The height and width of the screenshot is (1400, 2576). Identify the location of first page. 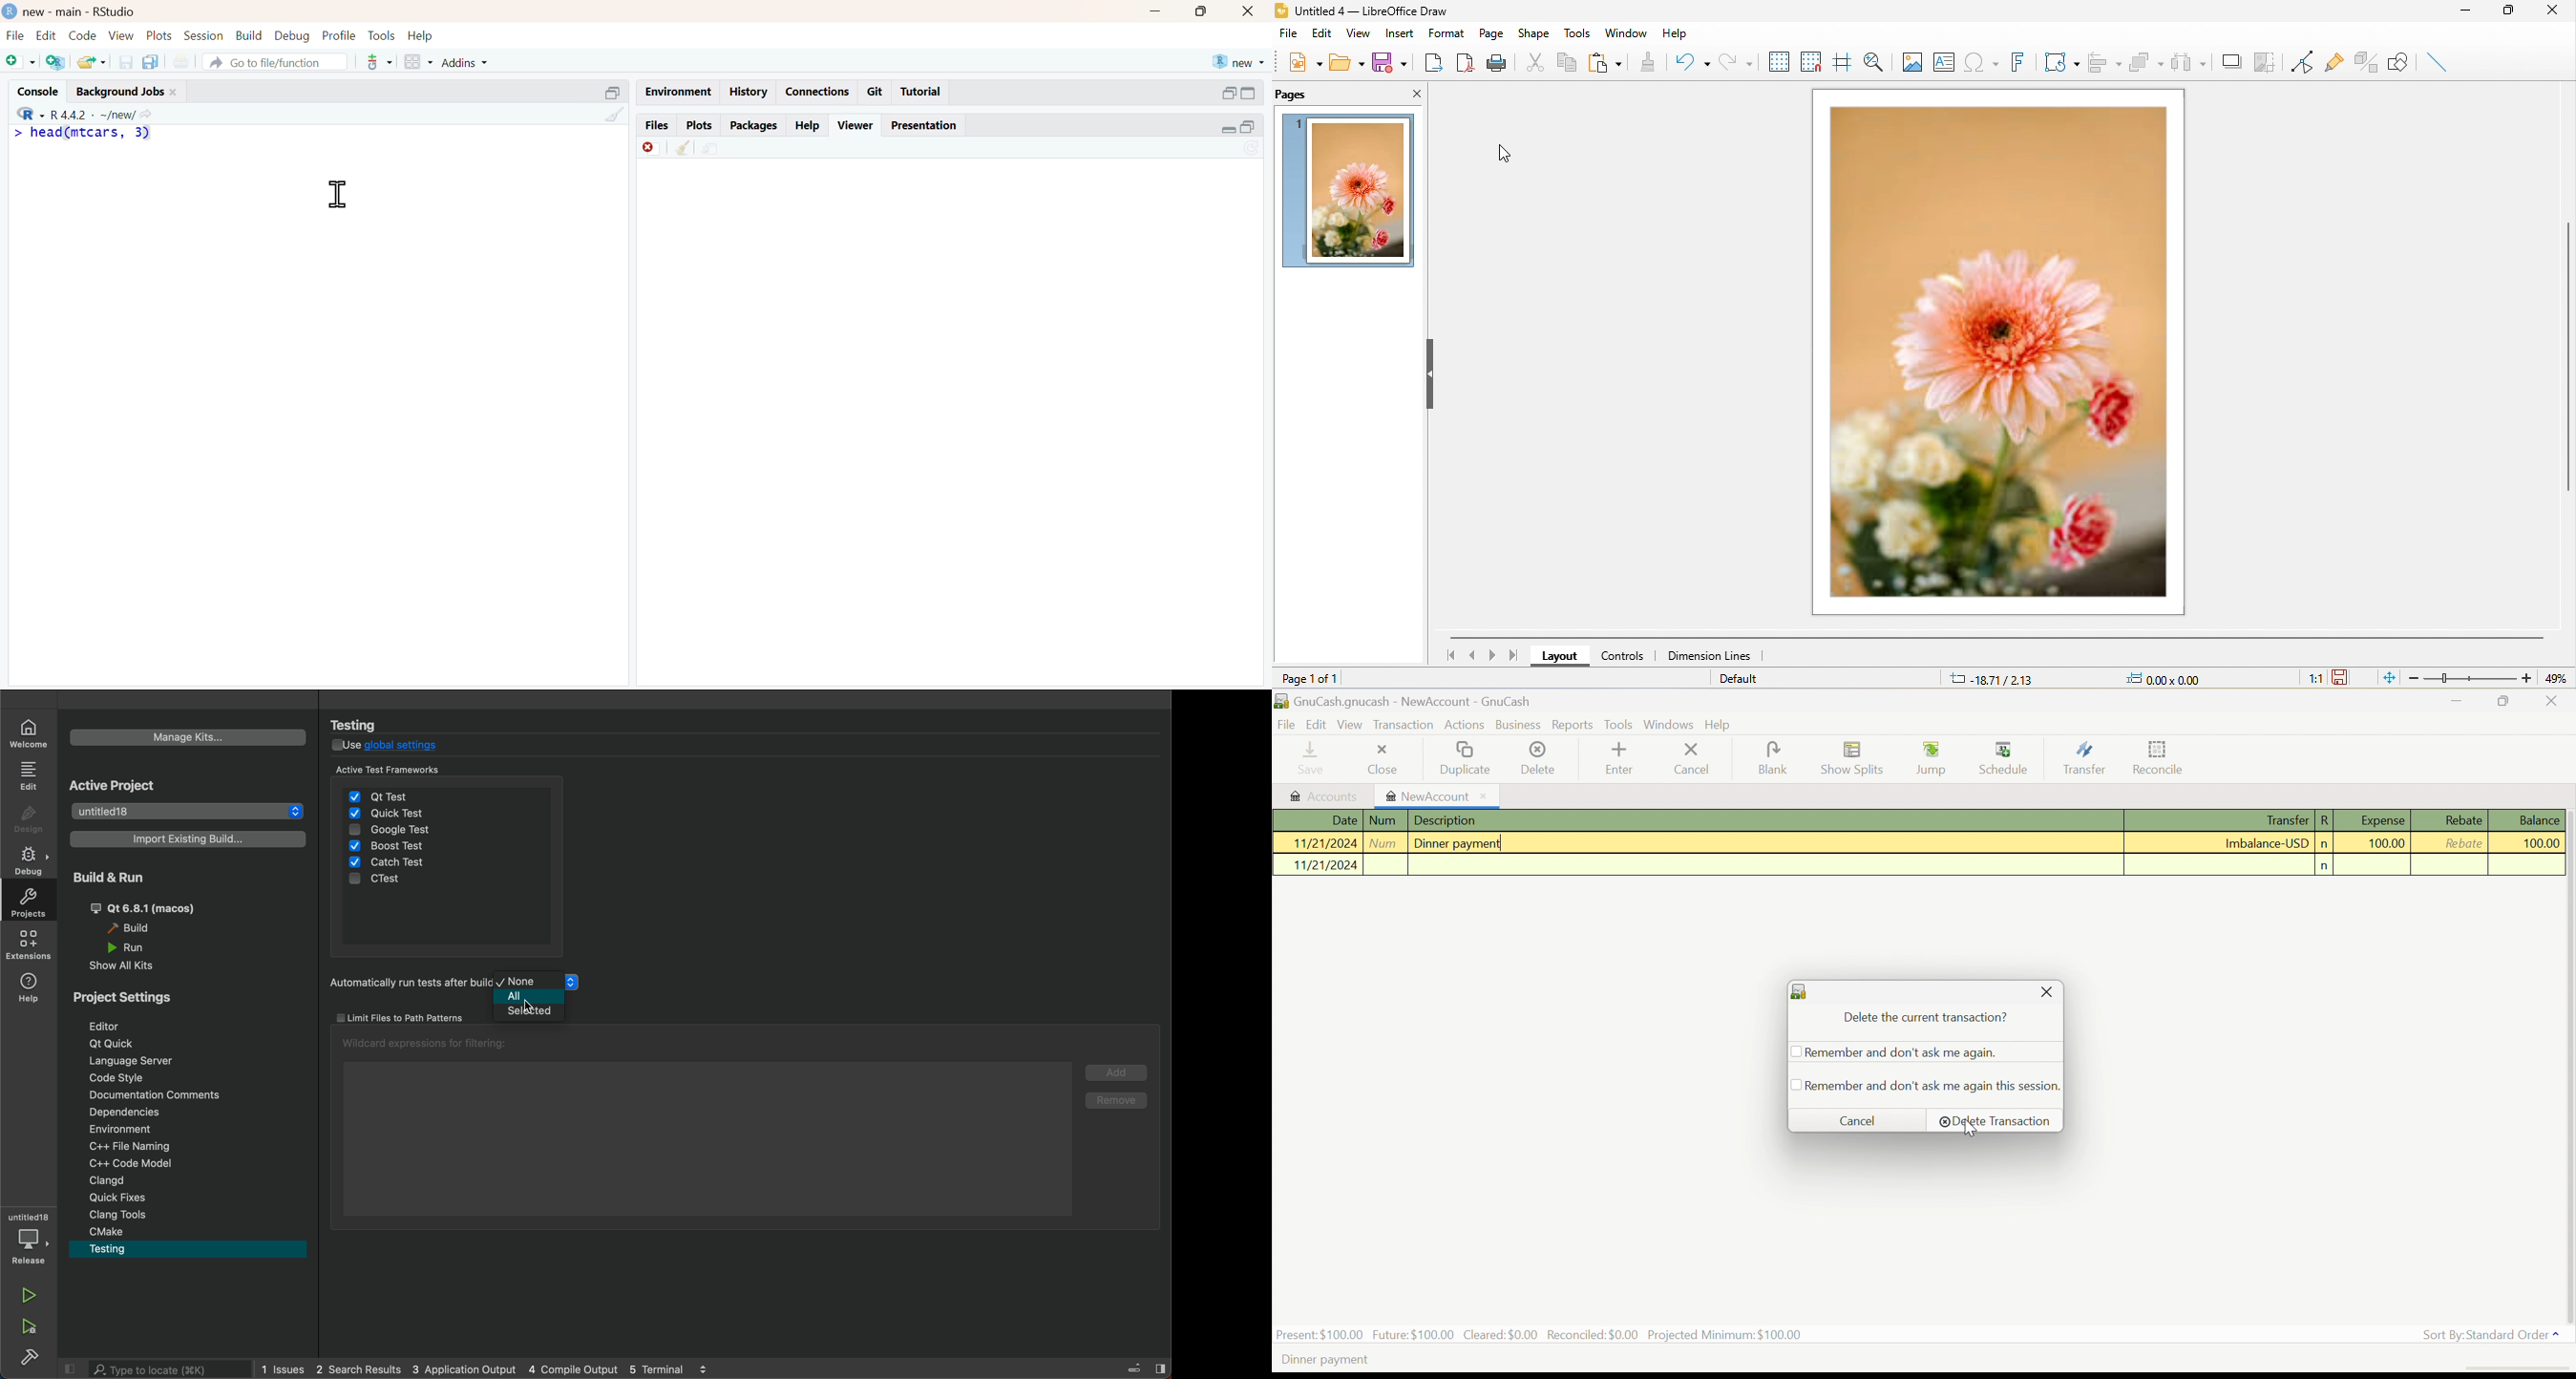
(1446, 655).